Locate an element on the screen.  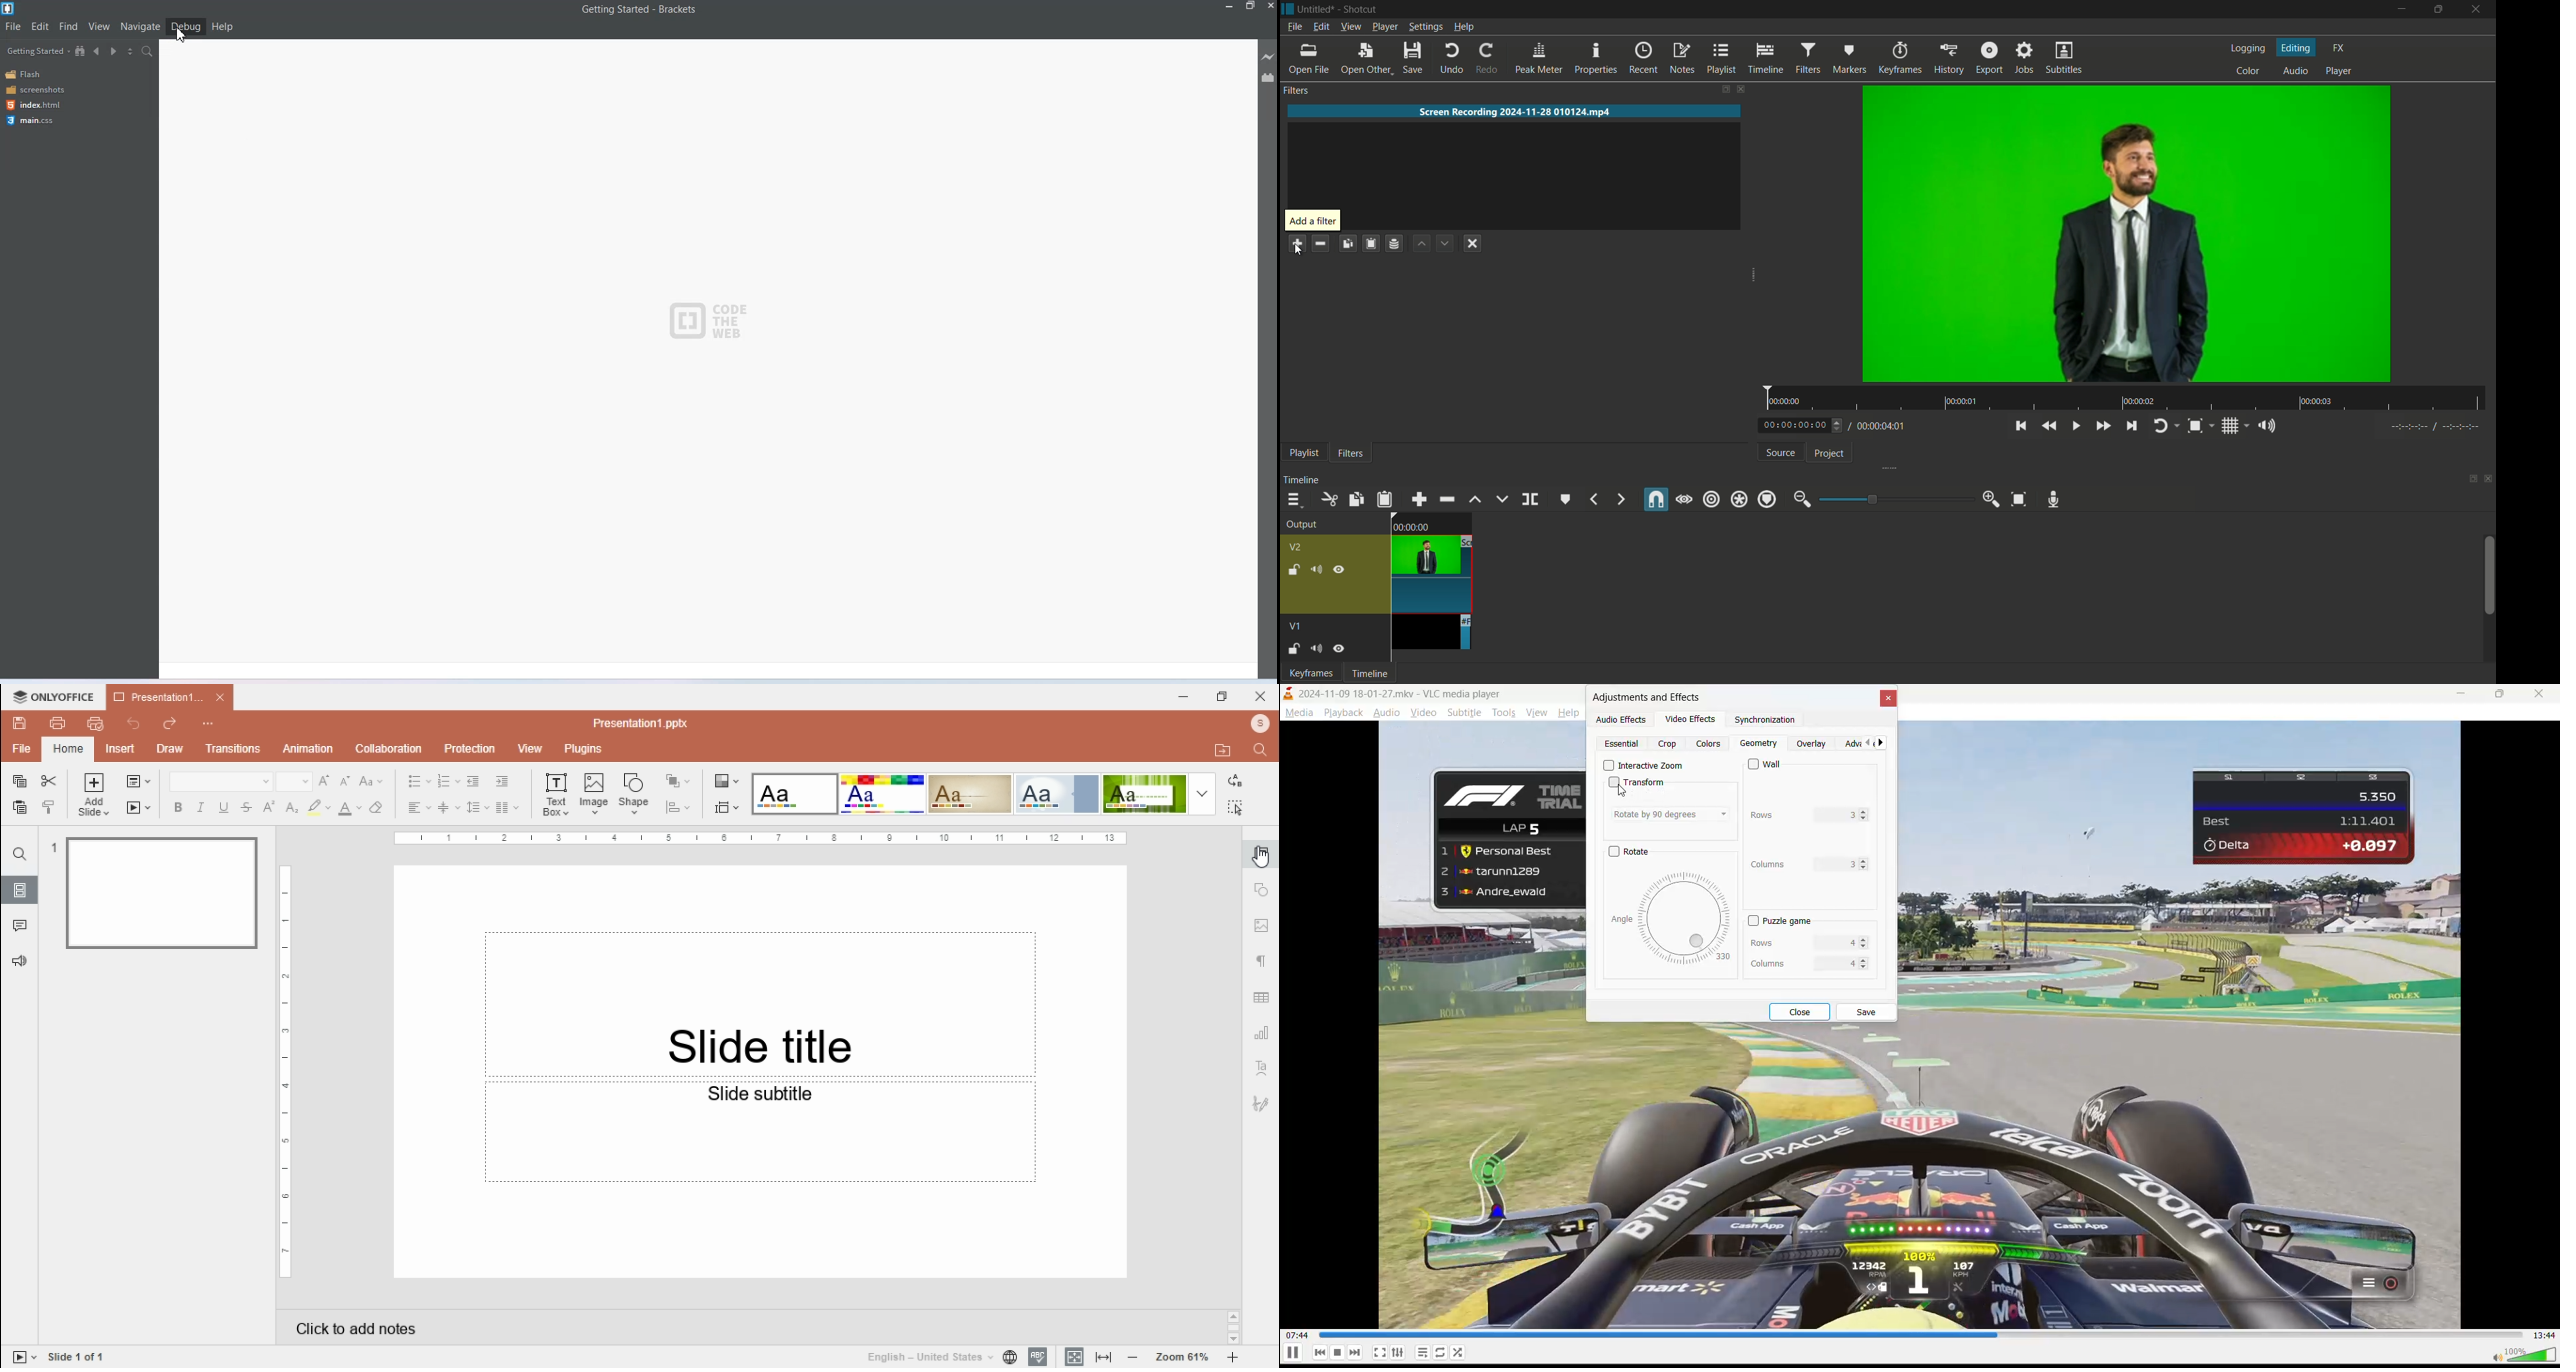
bold is located at coordinates (178, 808).